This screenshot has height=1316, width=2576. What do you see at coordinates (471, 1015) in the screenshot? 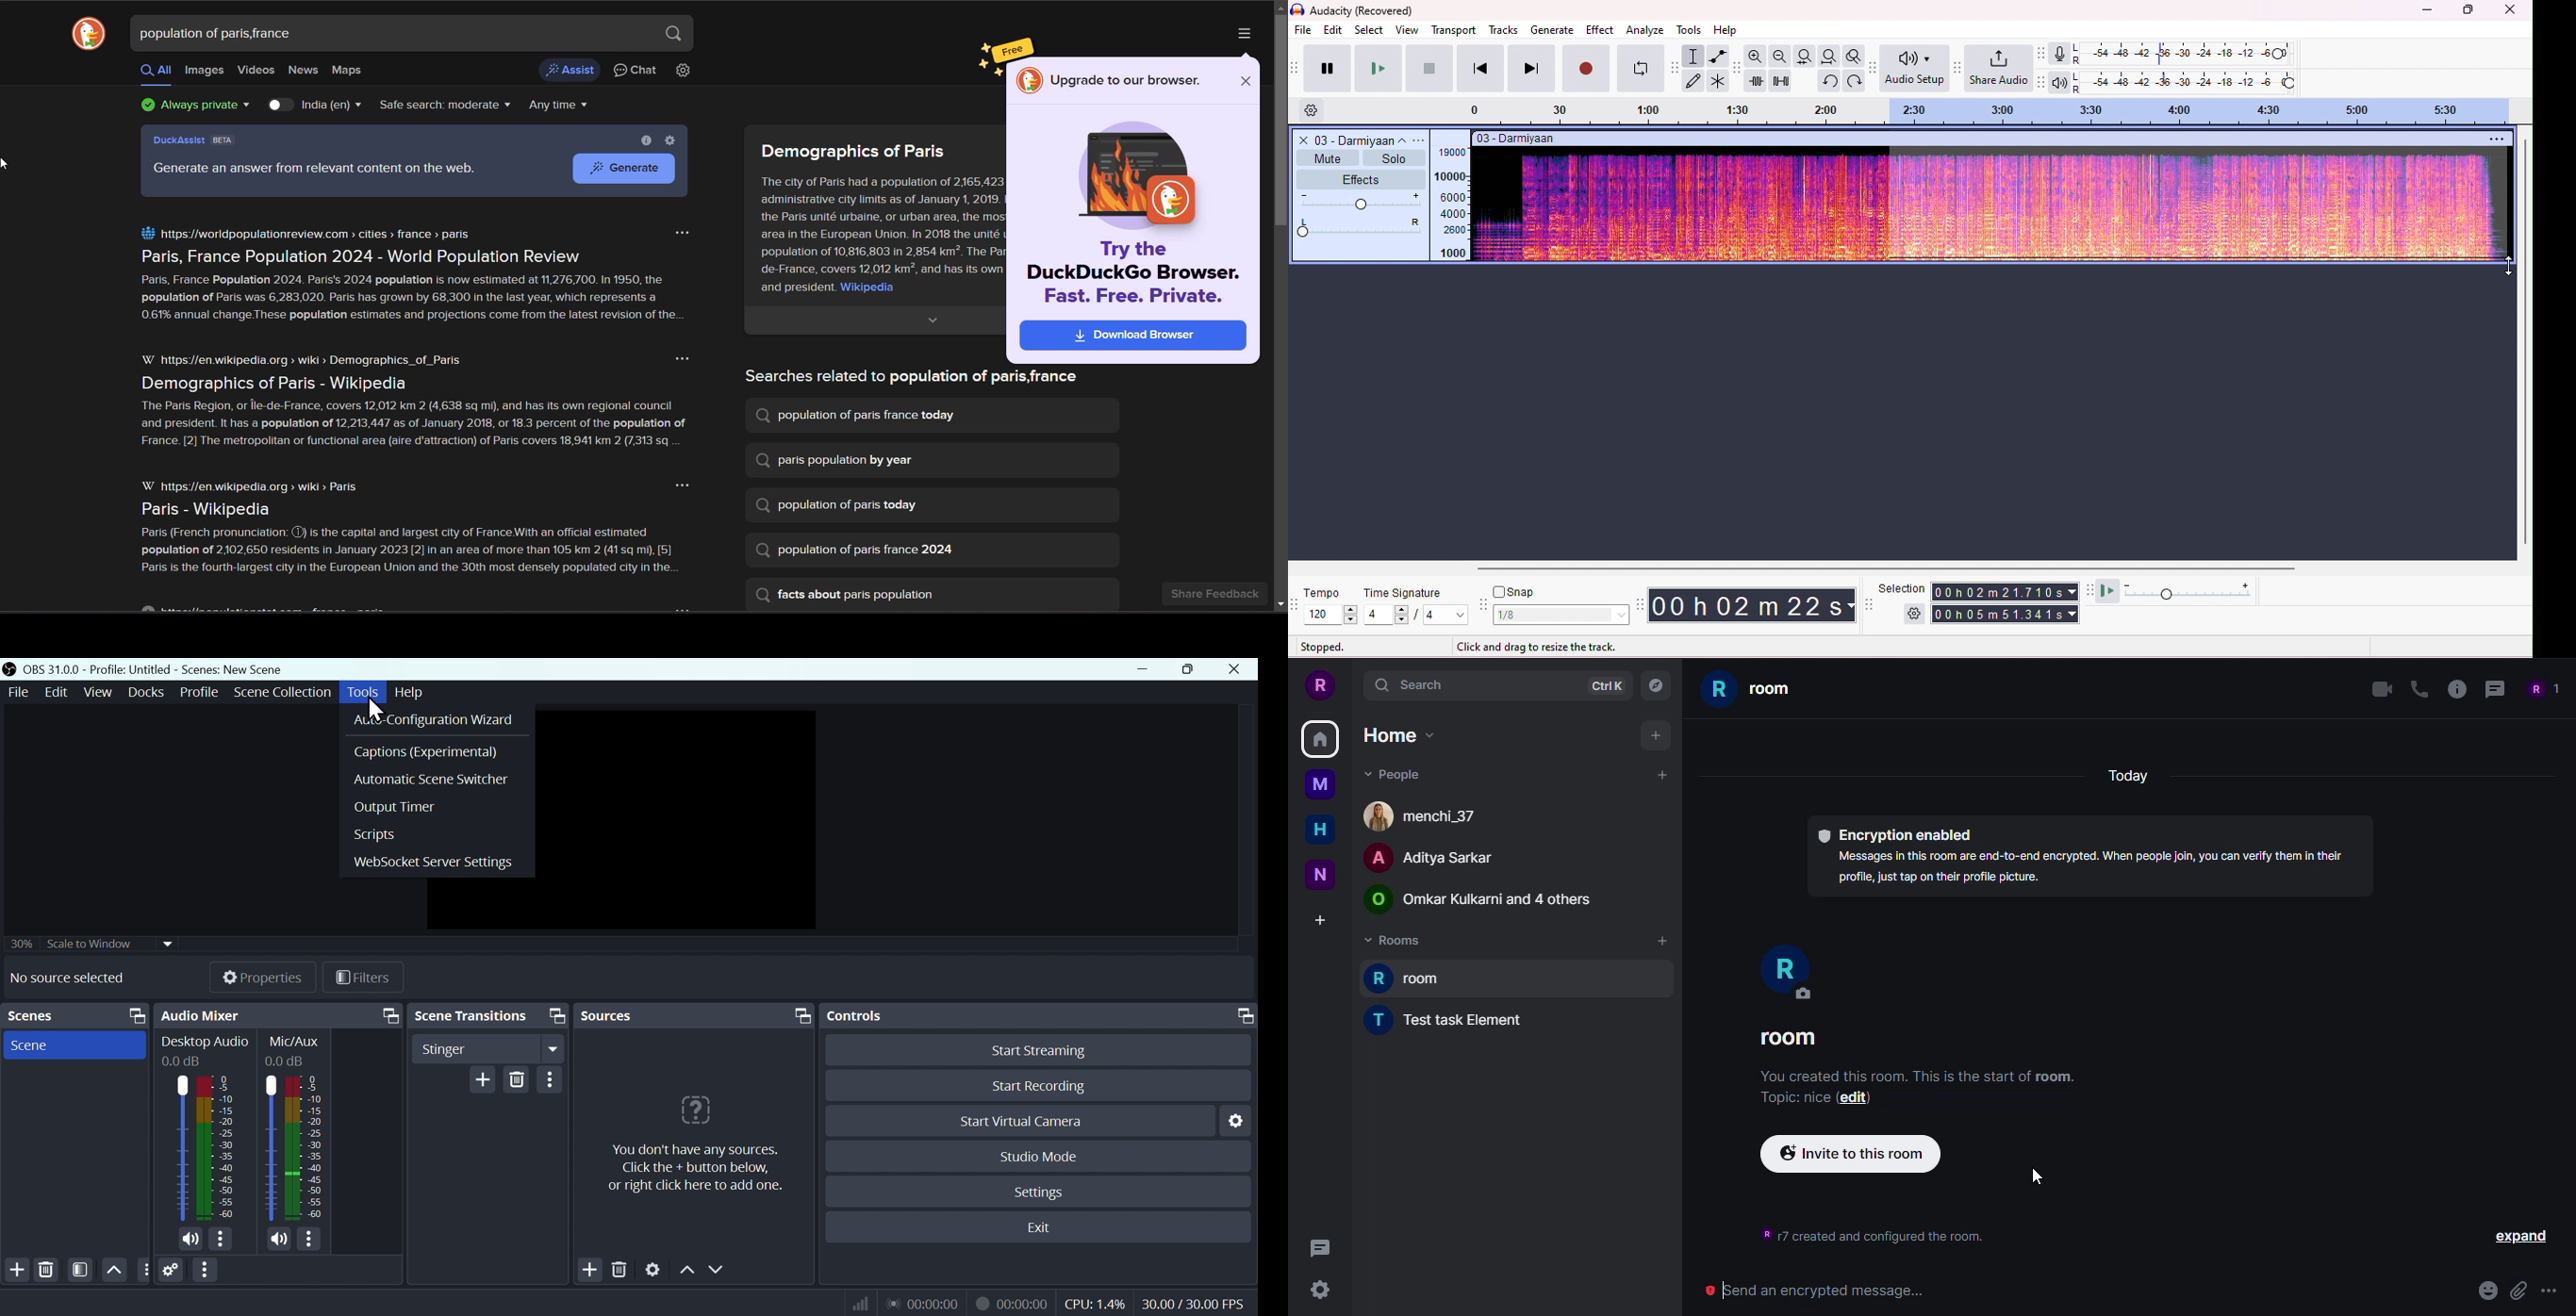
I see `Scene transitions` at bounding box center [471, 1015].